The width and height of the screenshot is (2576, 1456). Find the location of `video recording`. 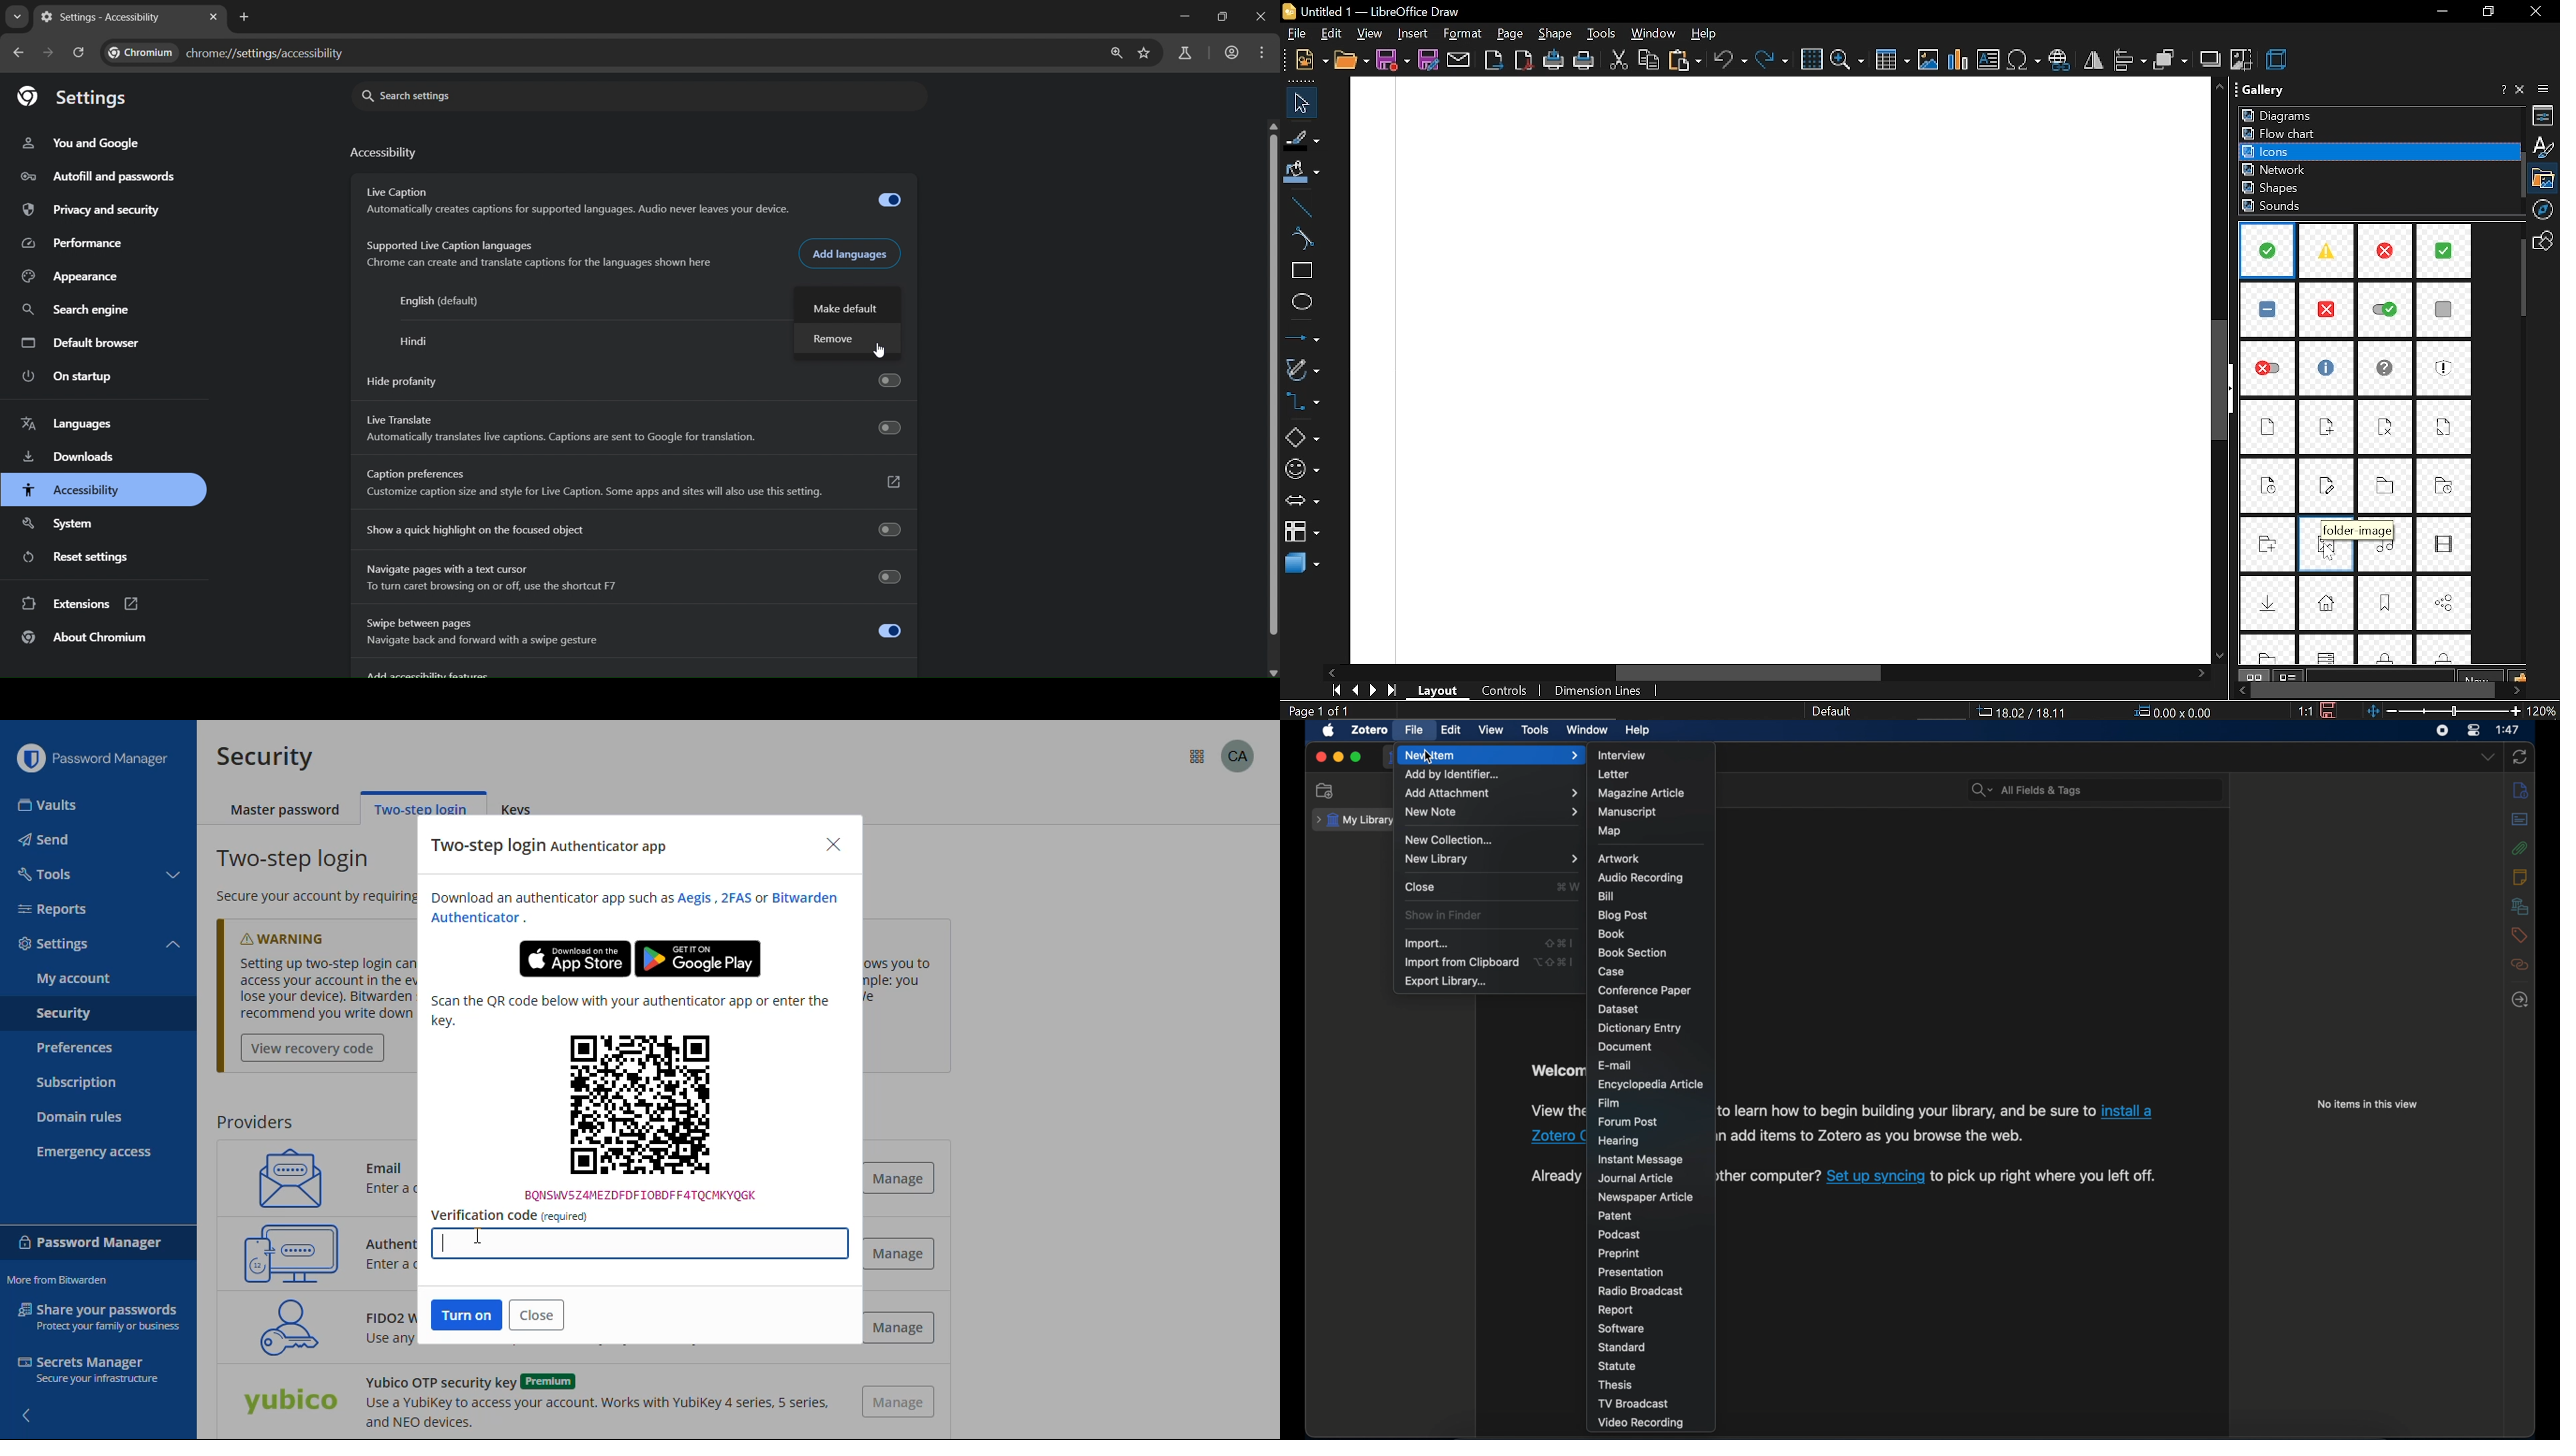

video recording is located at coordinates (1641, 1423).